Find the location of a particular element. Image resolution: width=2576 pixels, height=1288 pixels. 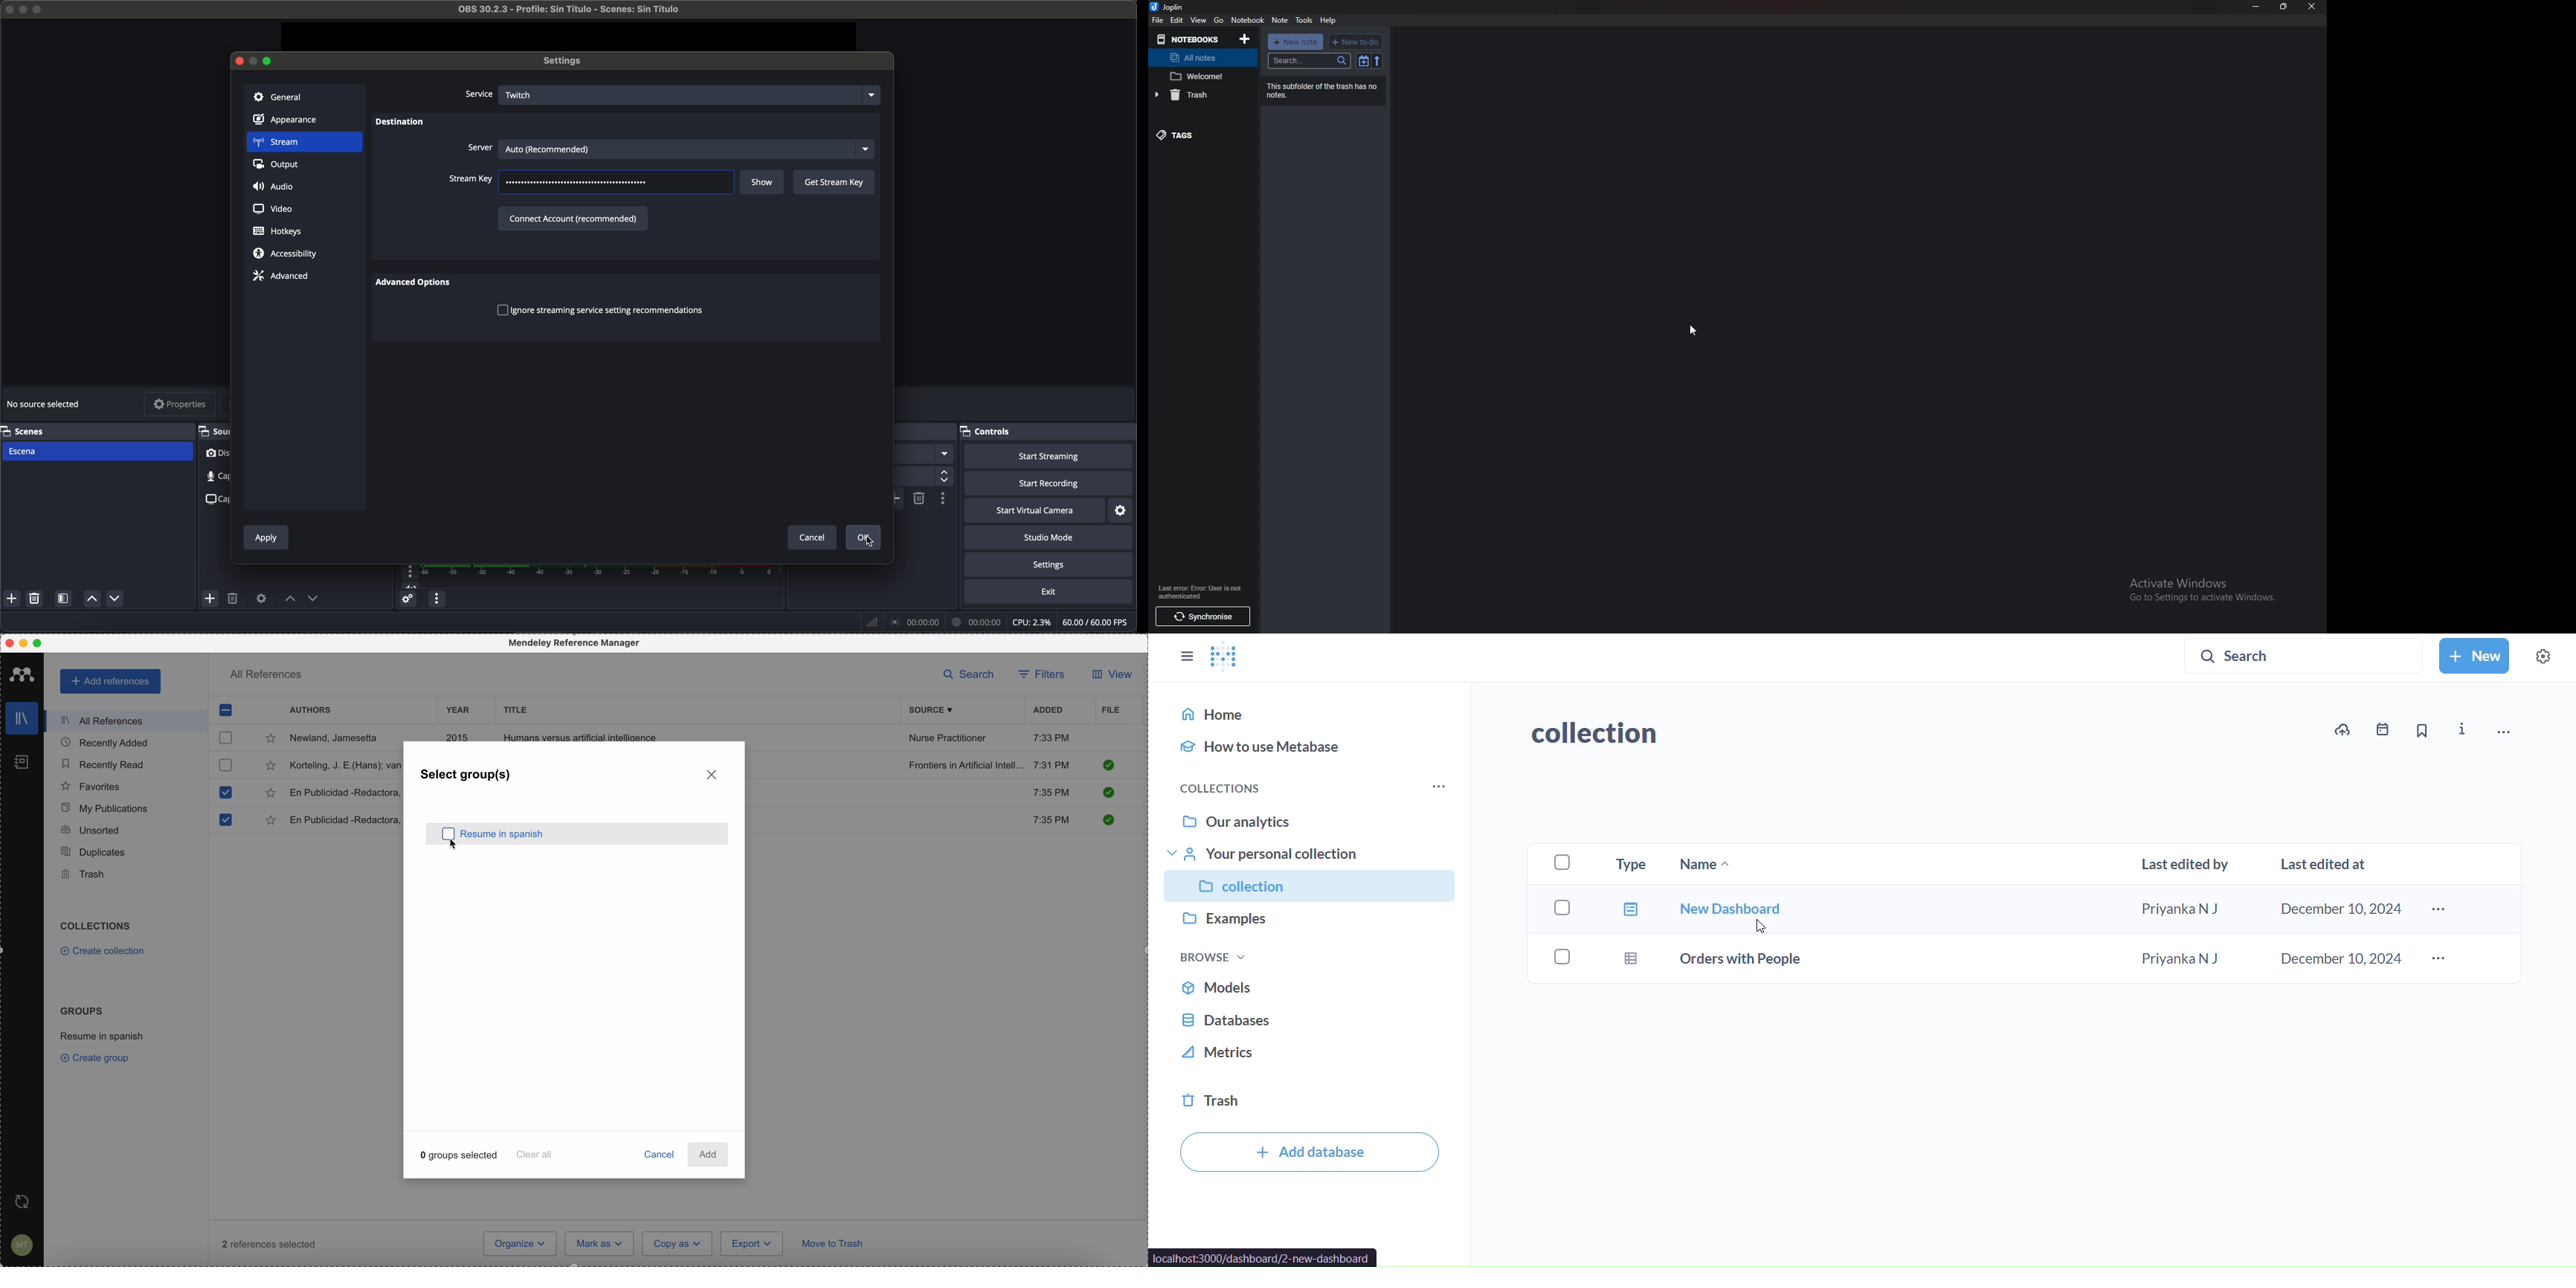

reverse sort order is located at coordinates (1377, 61).